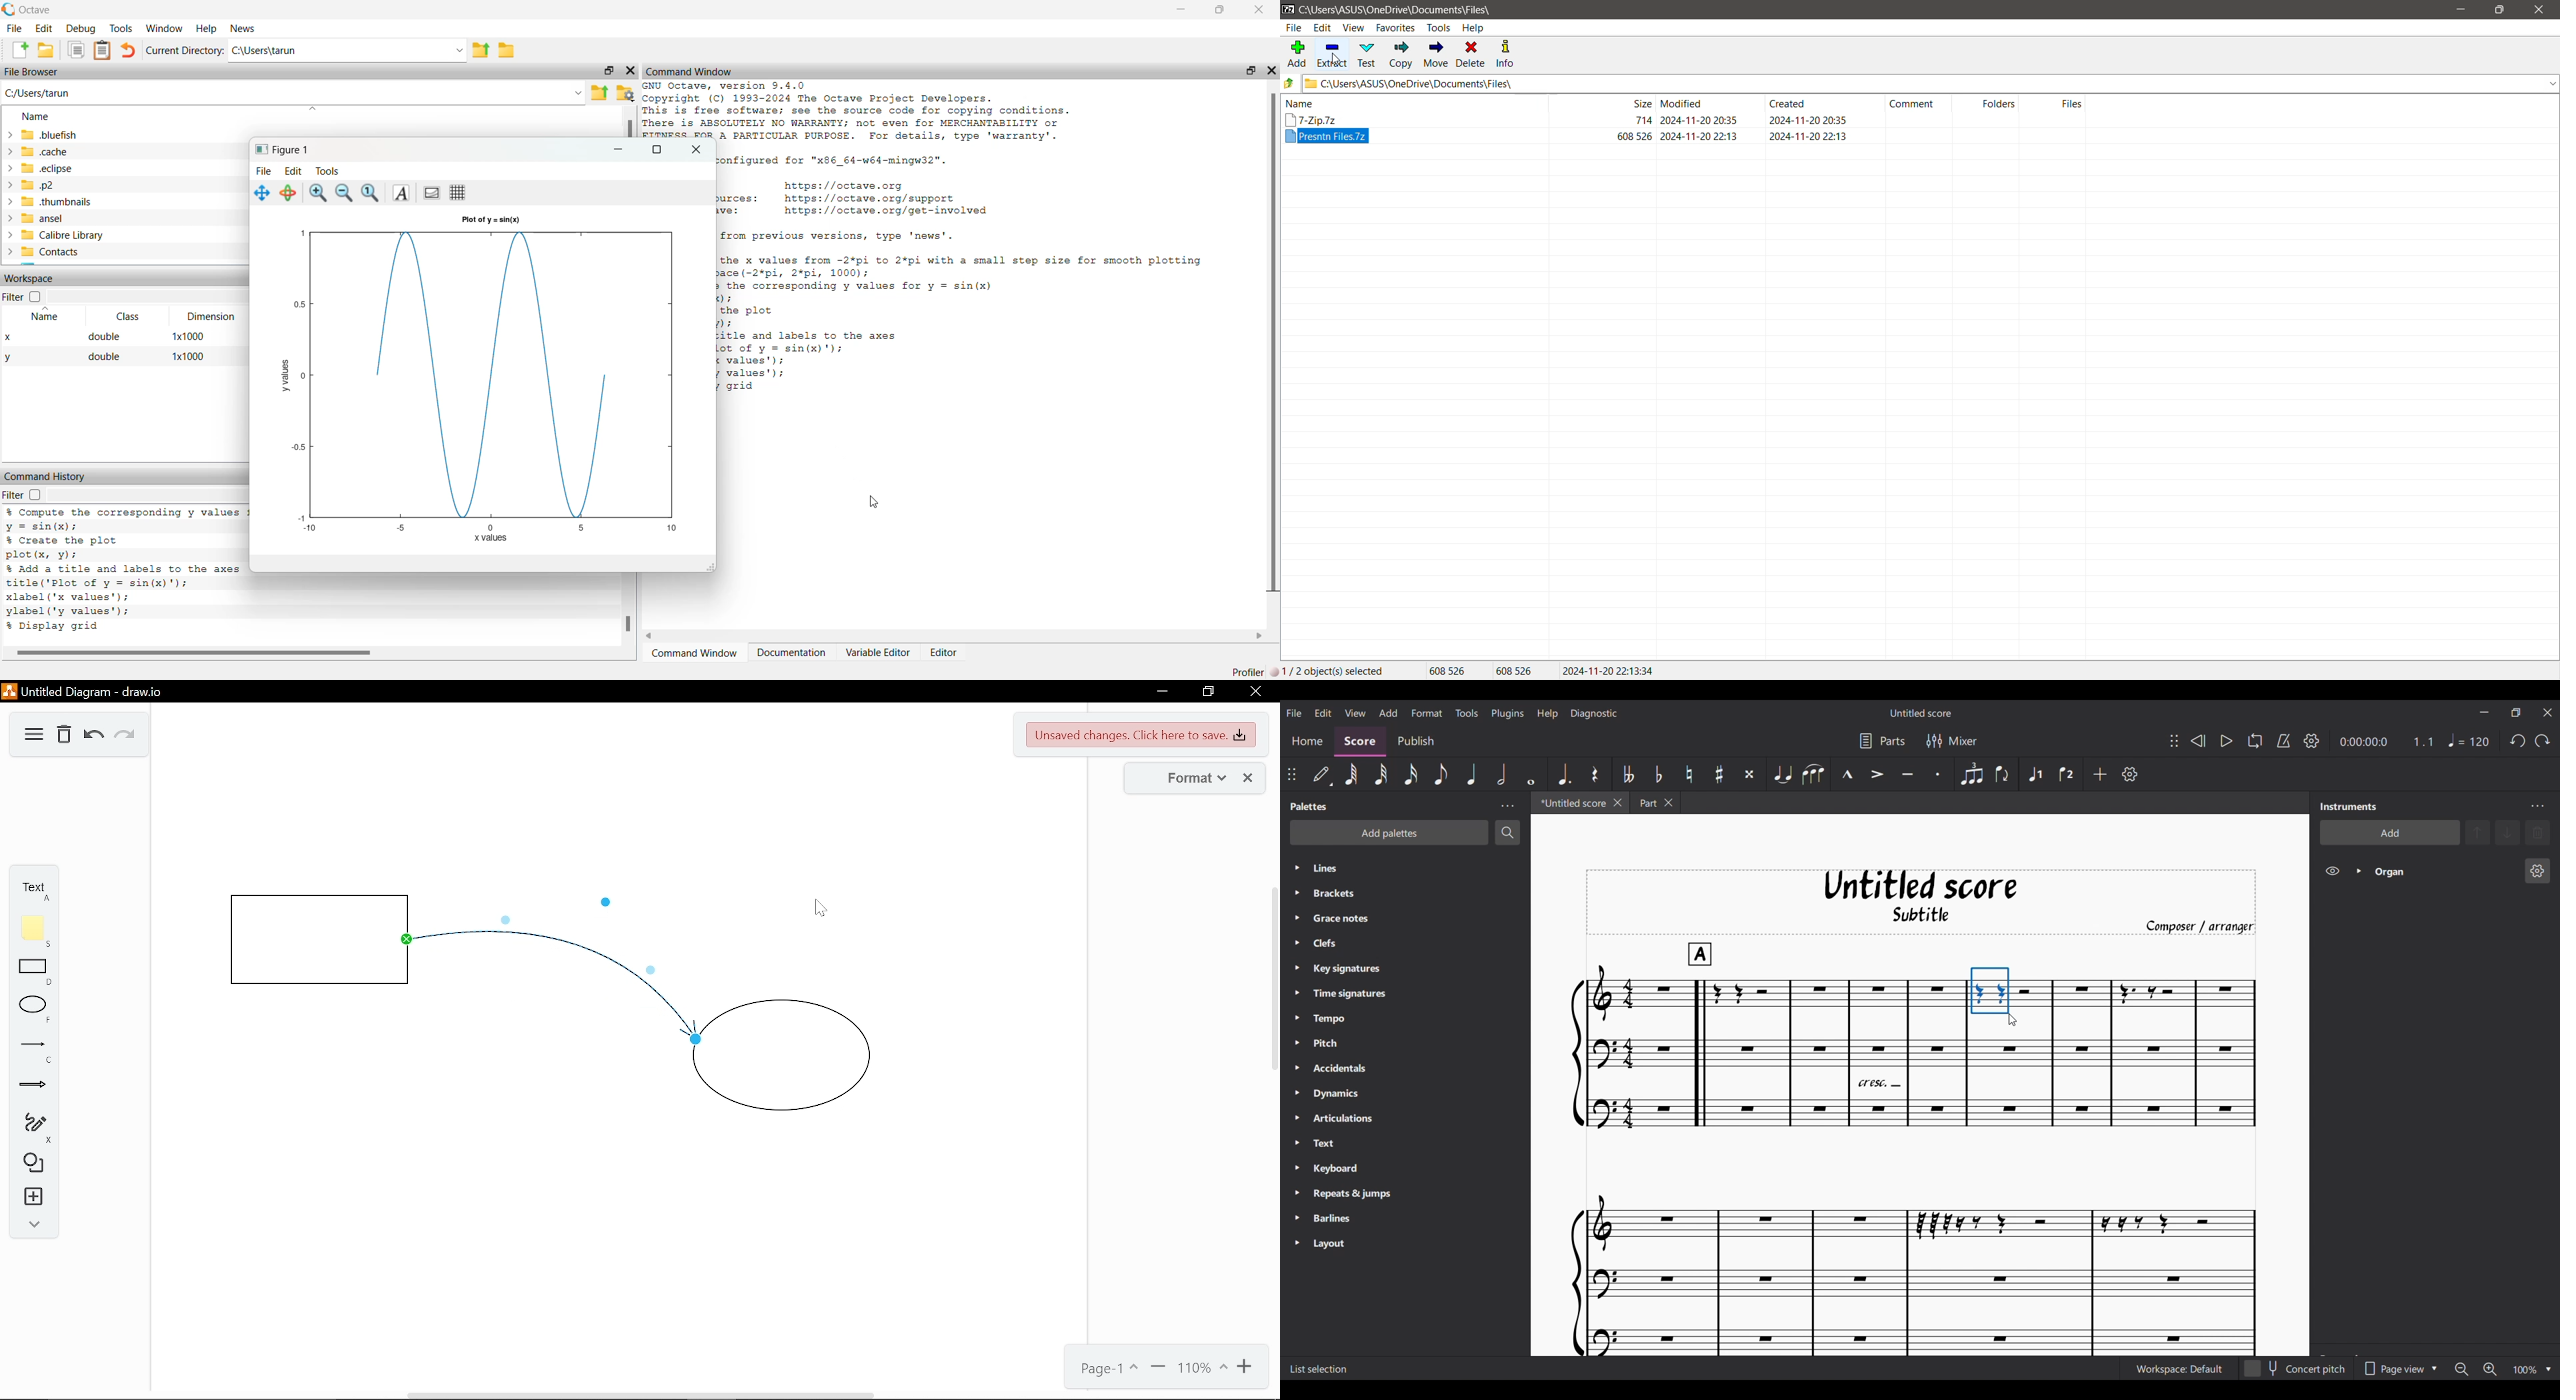  What do you see at coordinates (1139, 734) in the screenshot?
I see `Unsaved changes. Click here to save` at bounding box center [1139, 734].